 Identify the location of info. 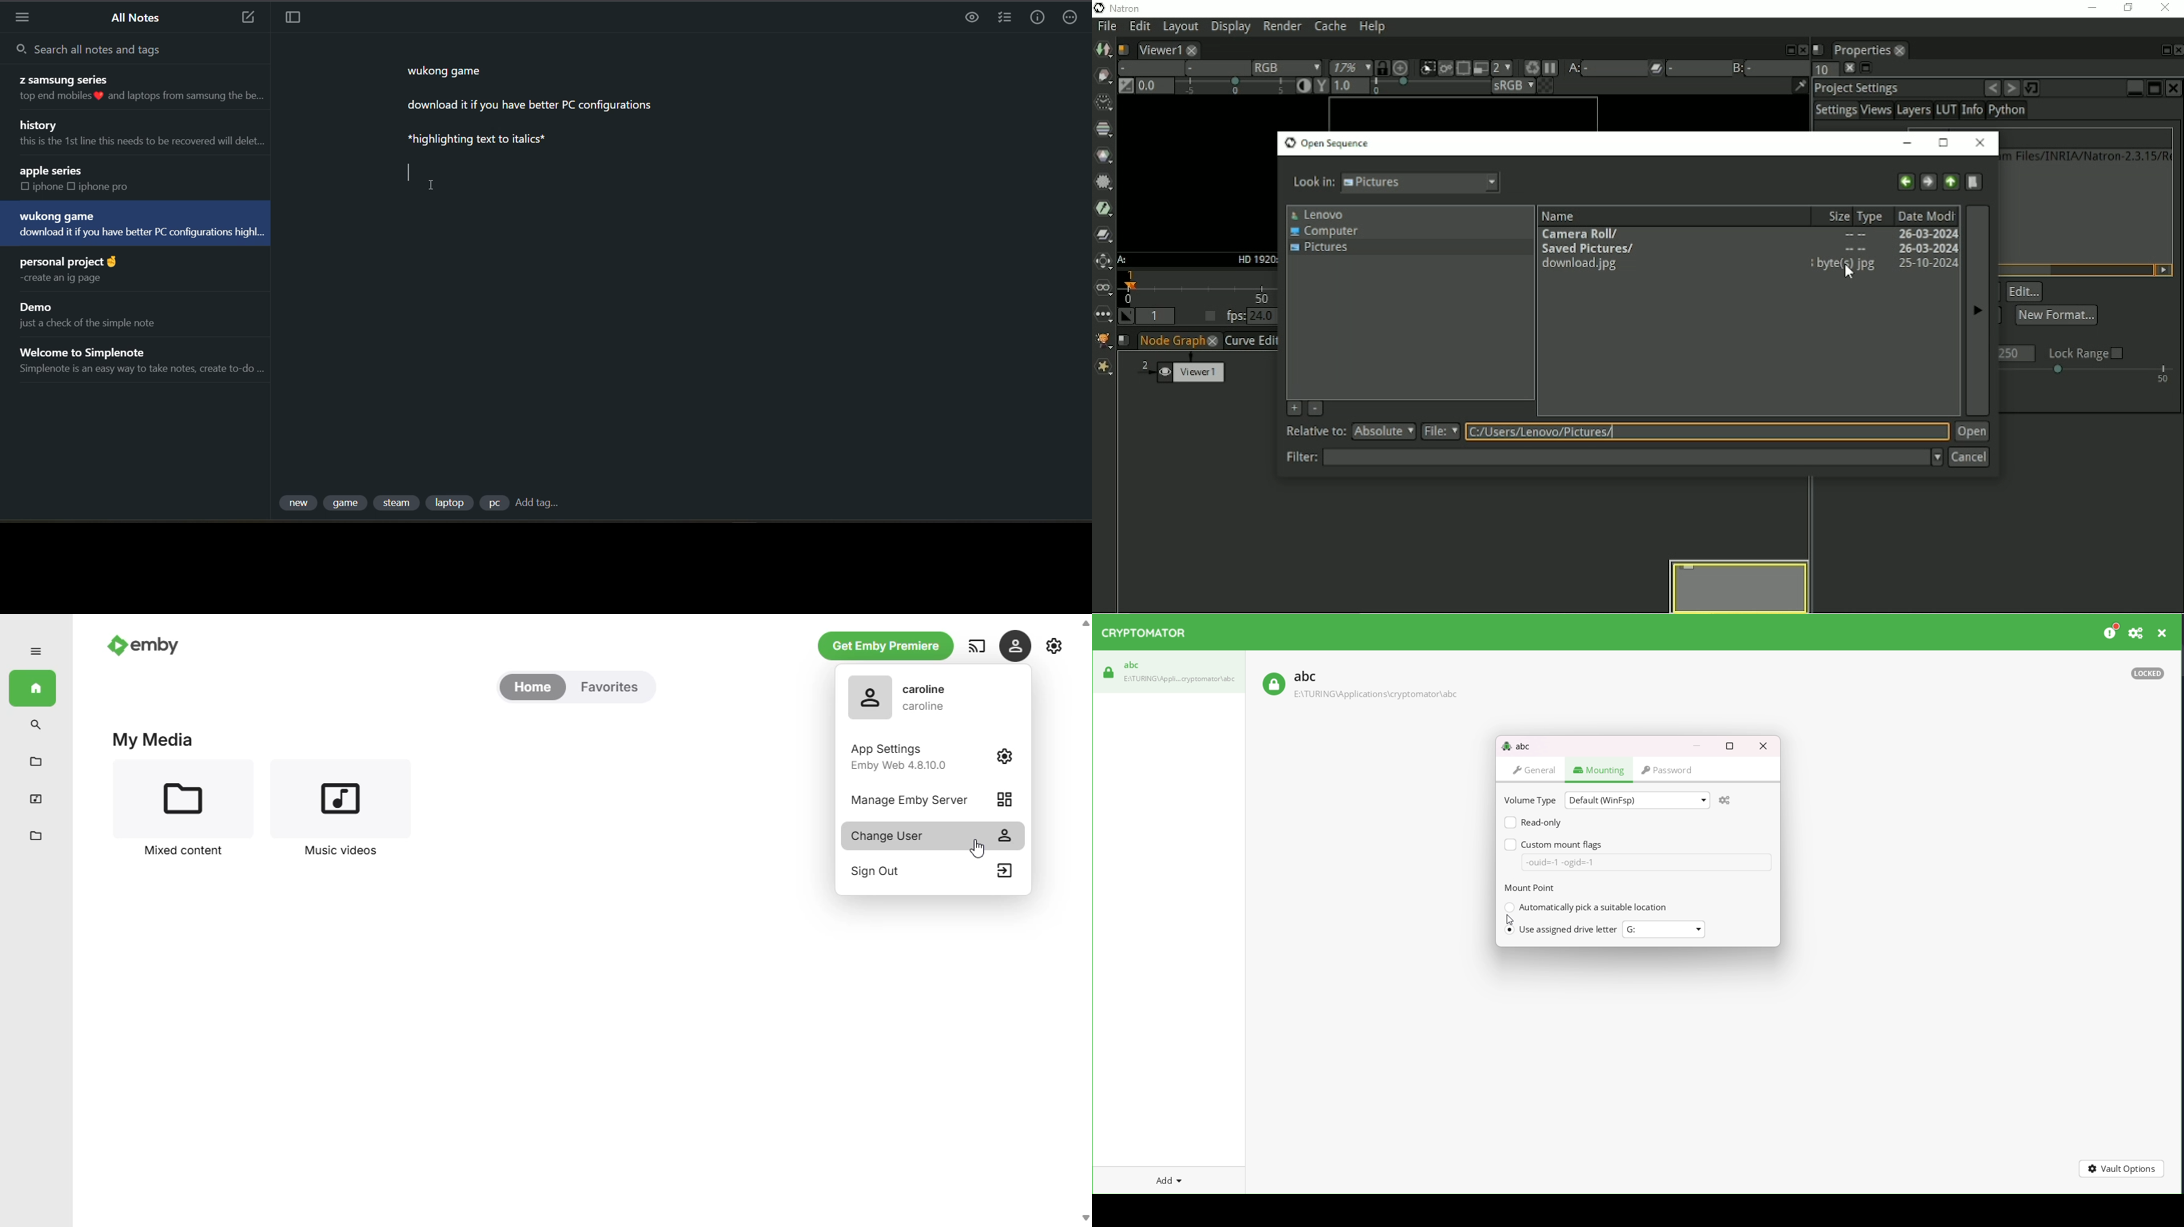
(1033, 17).